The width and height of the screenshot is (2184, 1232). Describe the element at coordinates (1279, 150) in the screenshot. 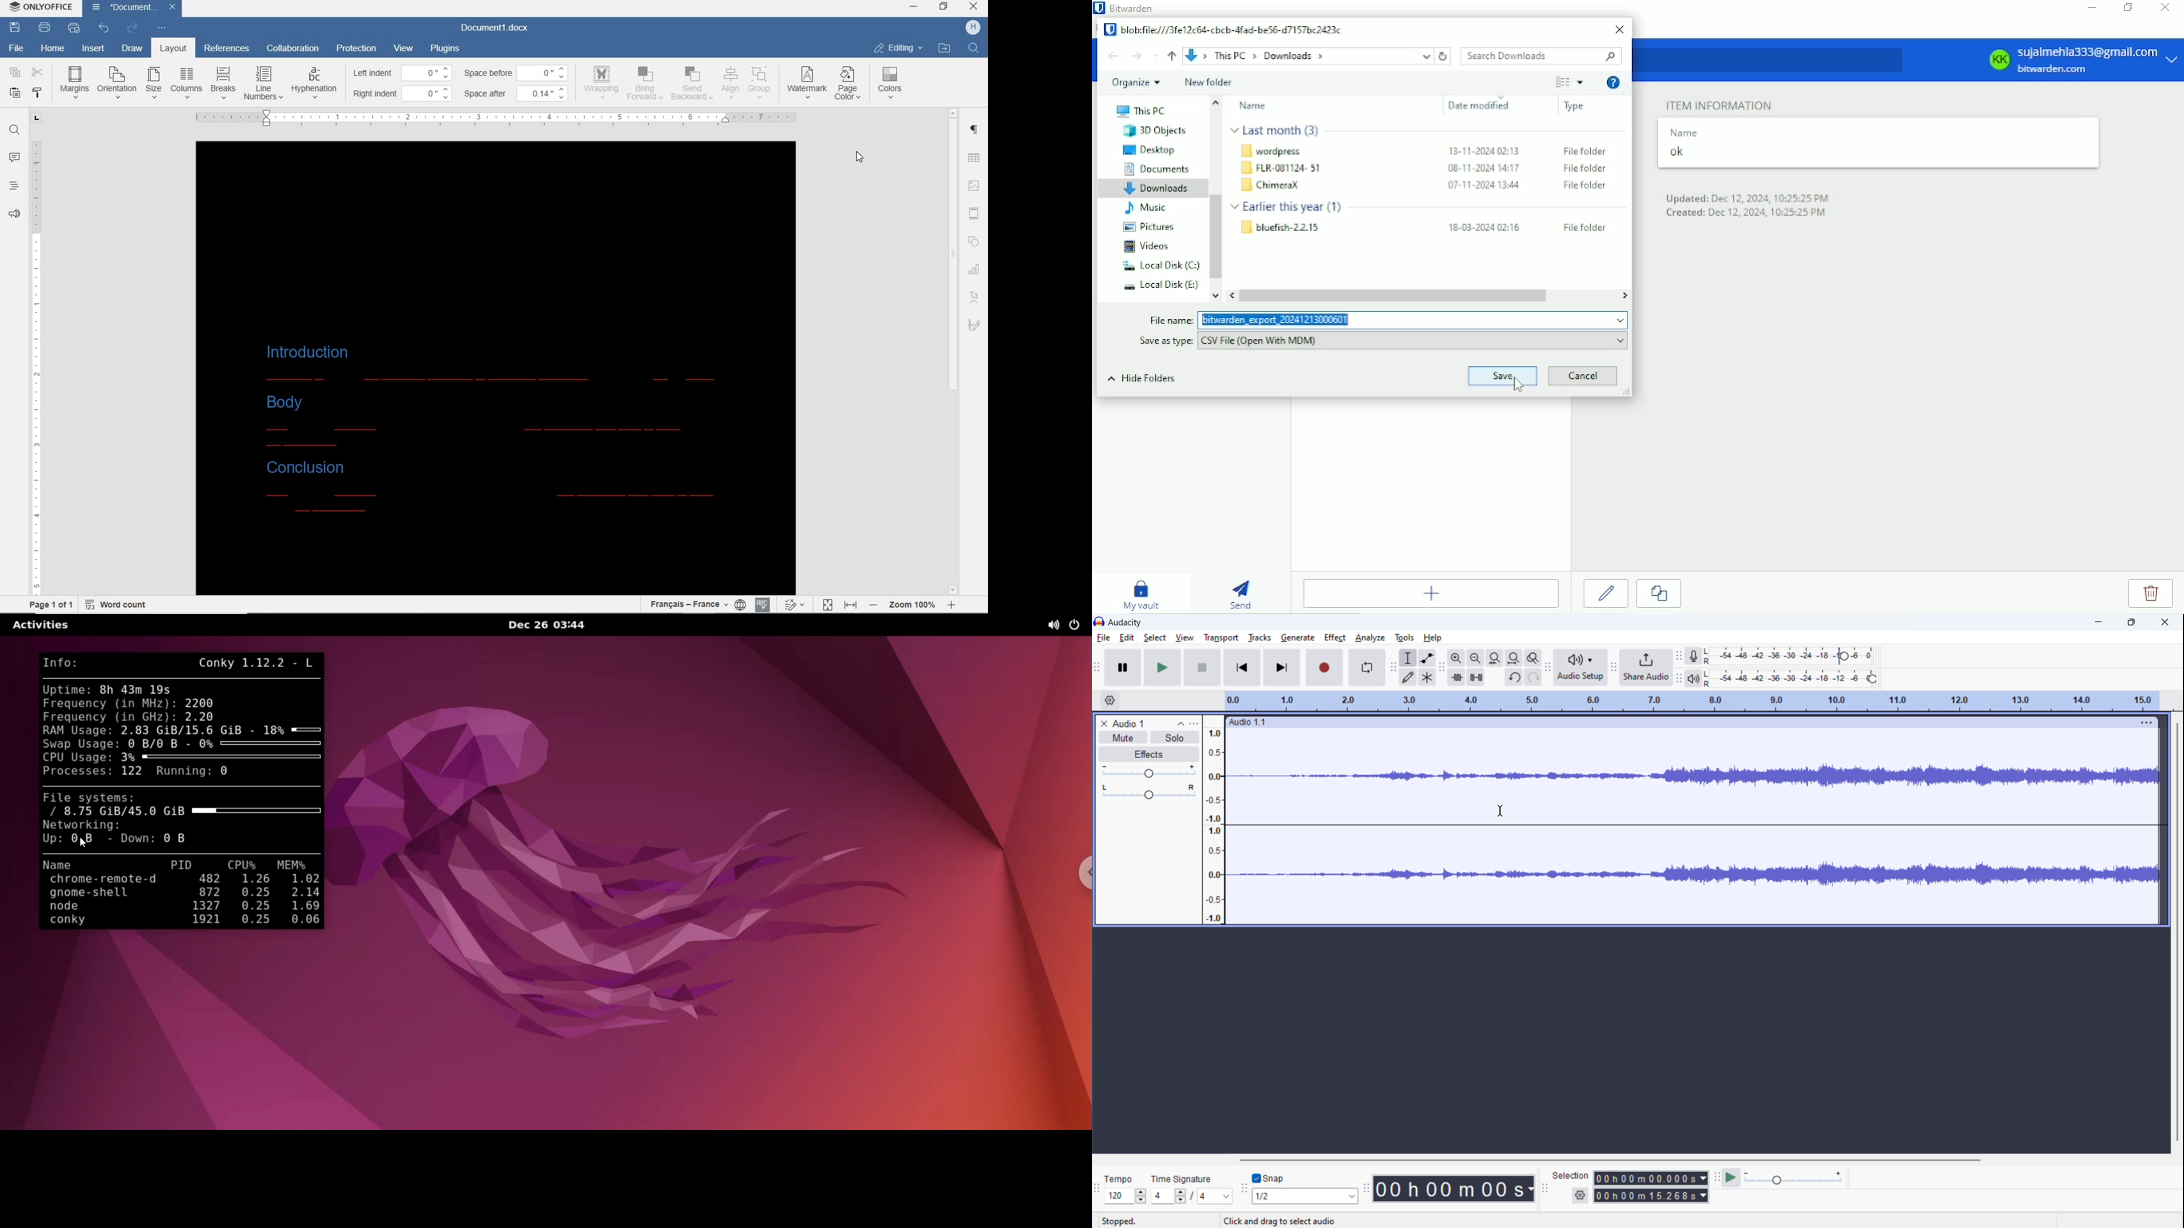

I see `wordpress` at that location.